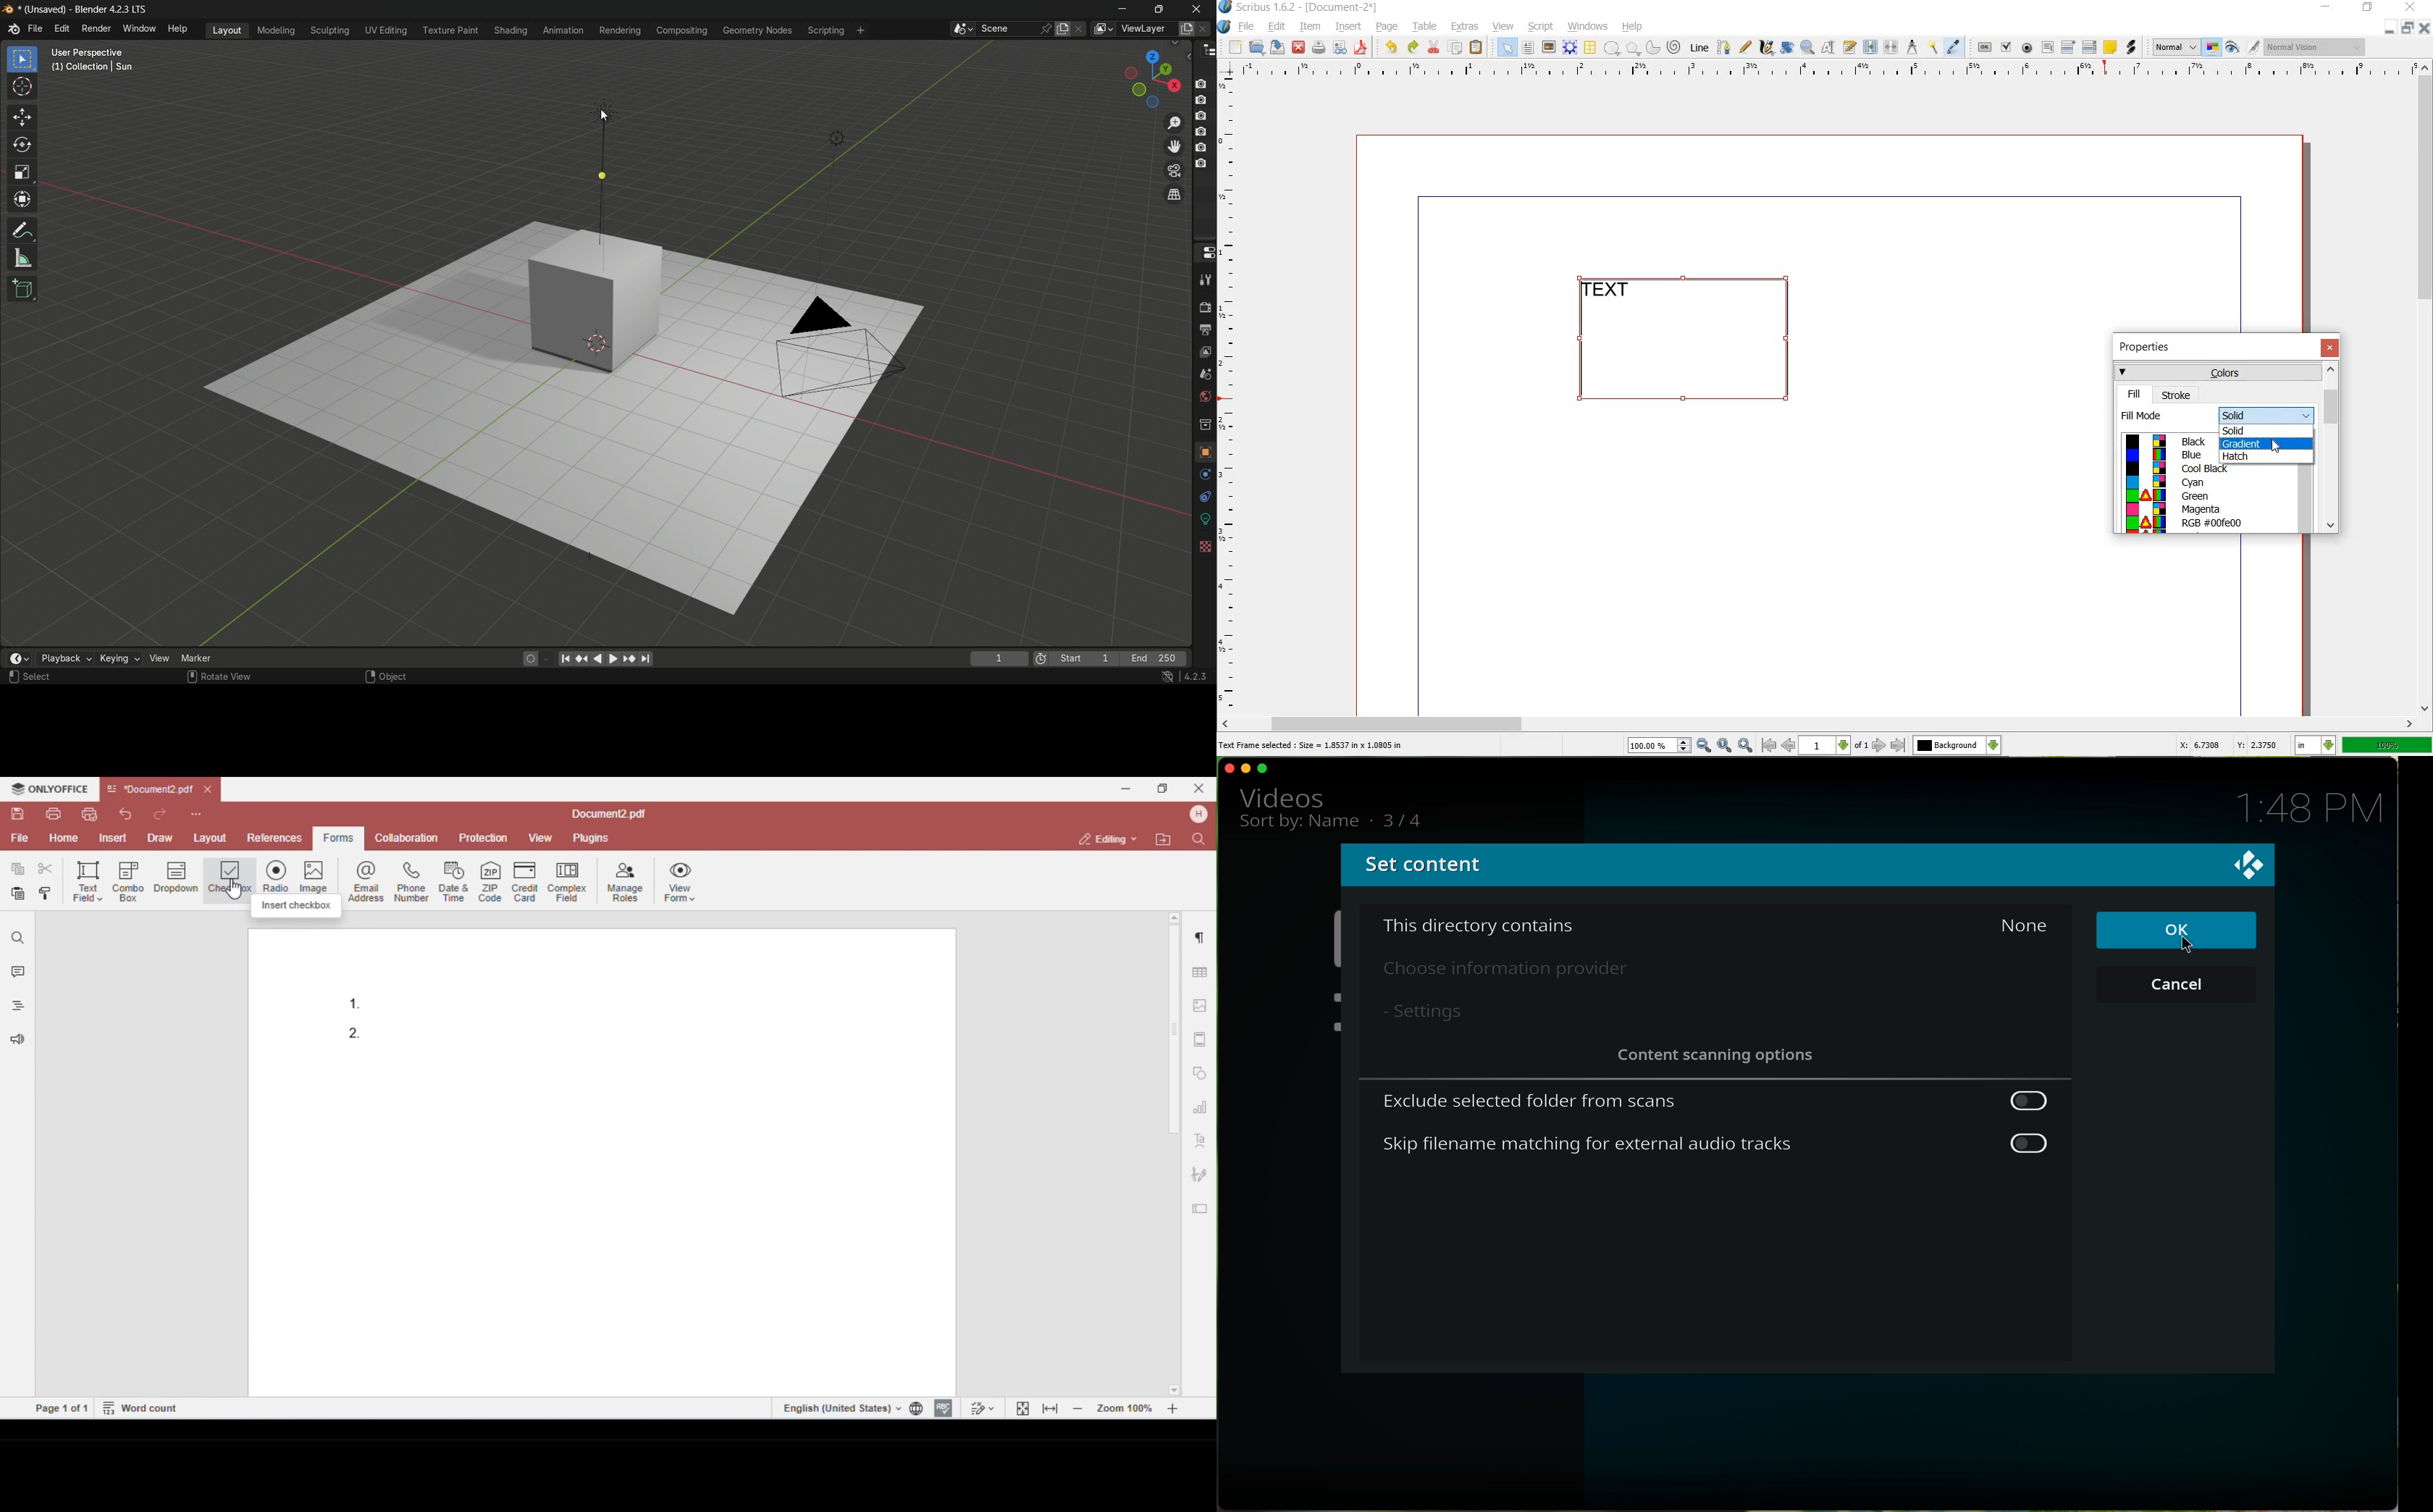  Describe the element at coordinates (2327, 7) in the screenshot. I see `minimize` at that location.